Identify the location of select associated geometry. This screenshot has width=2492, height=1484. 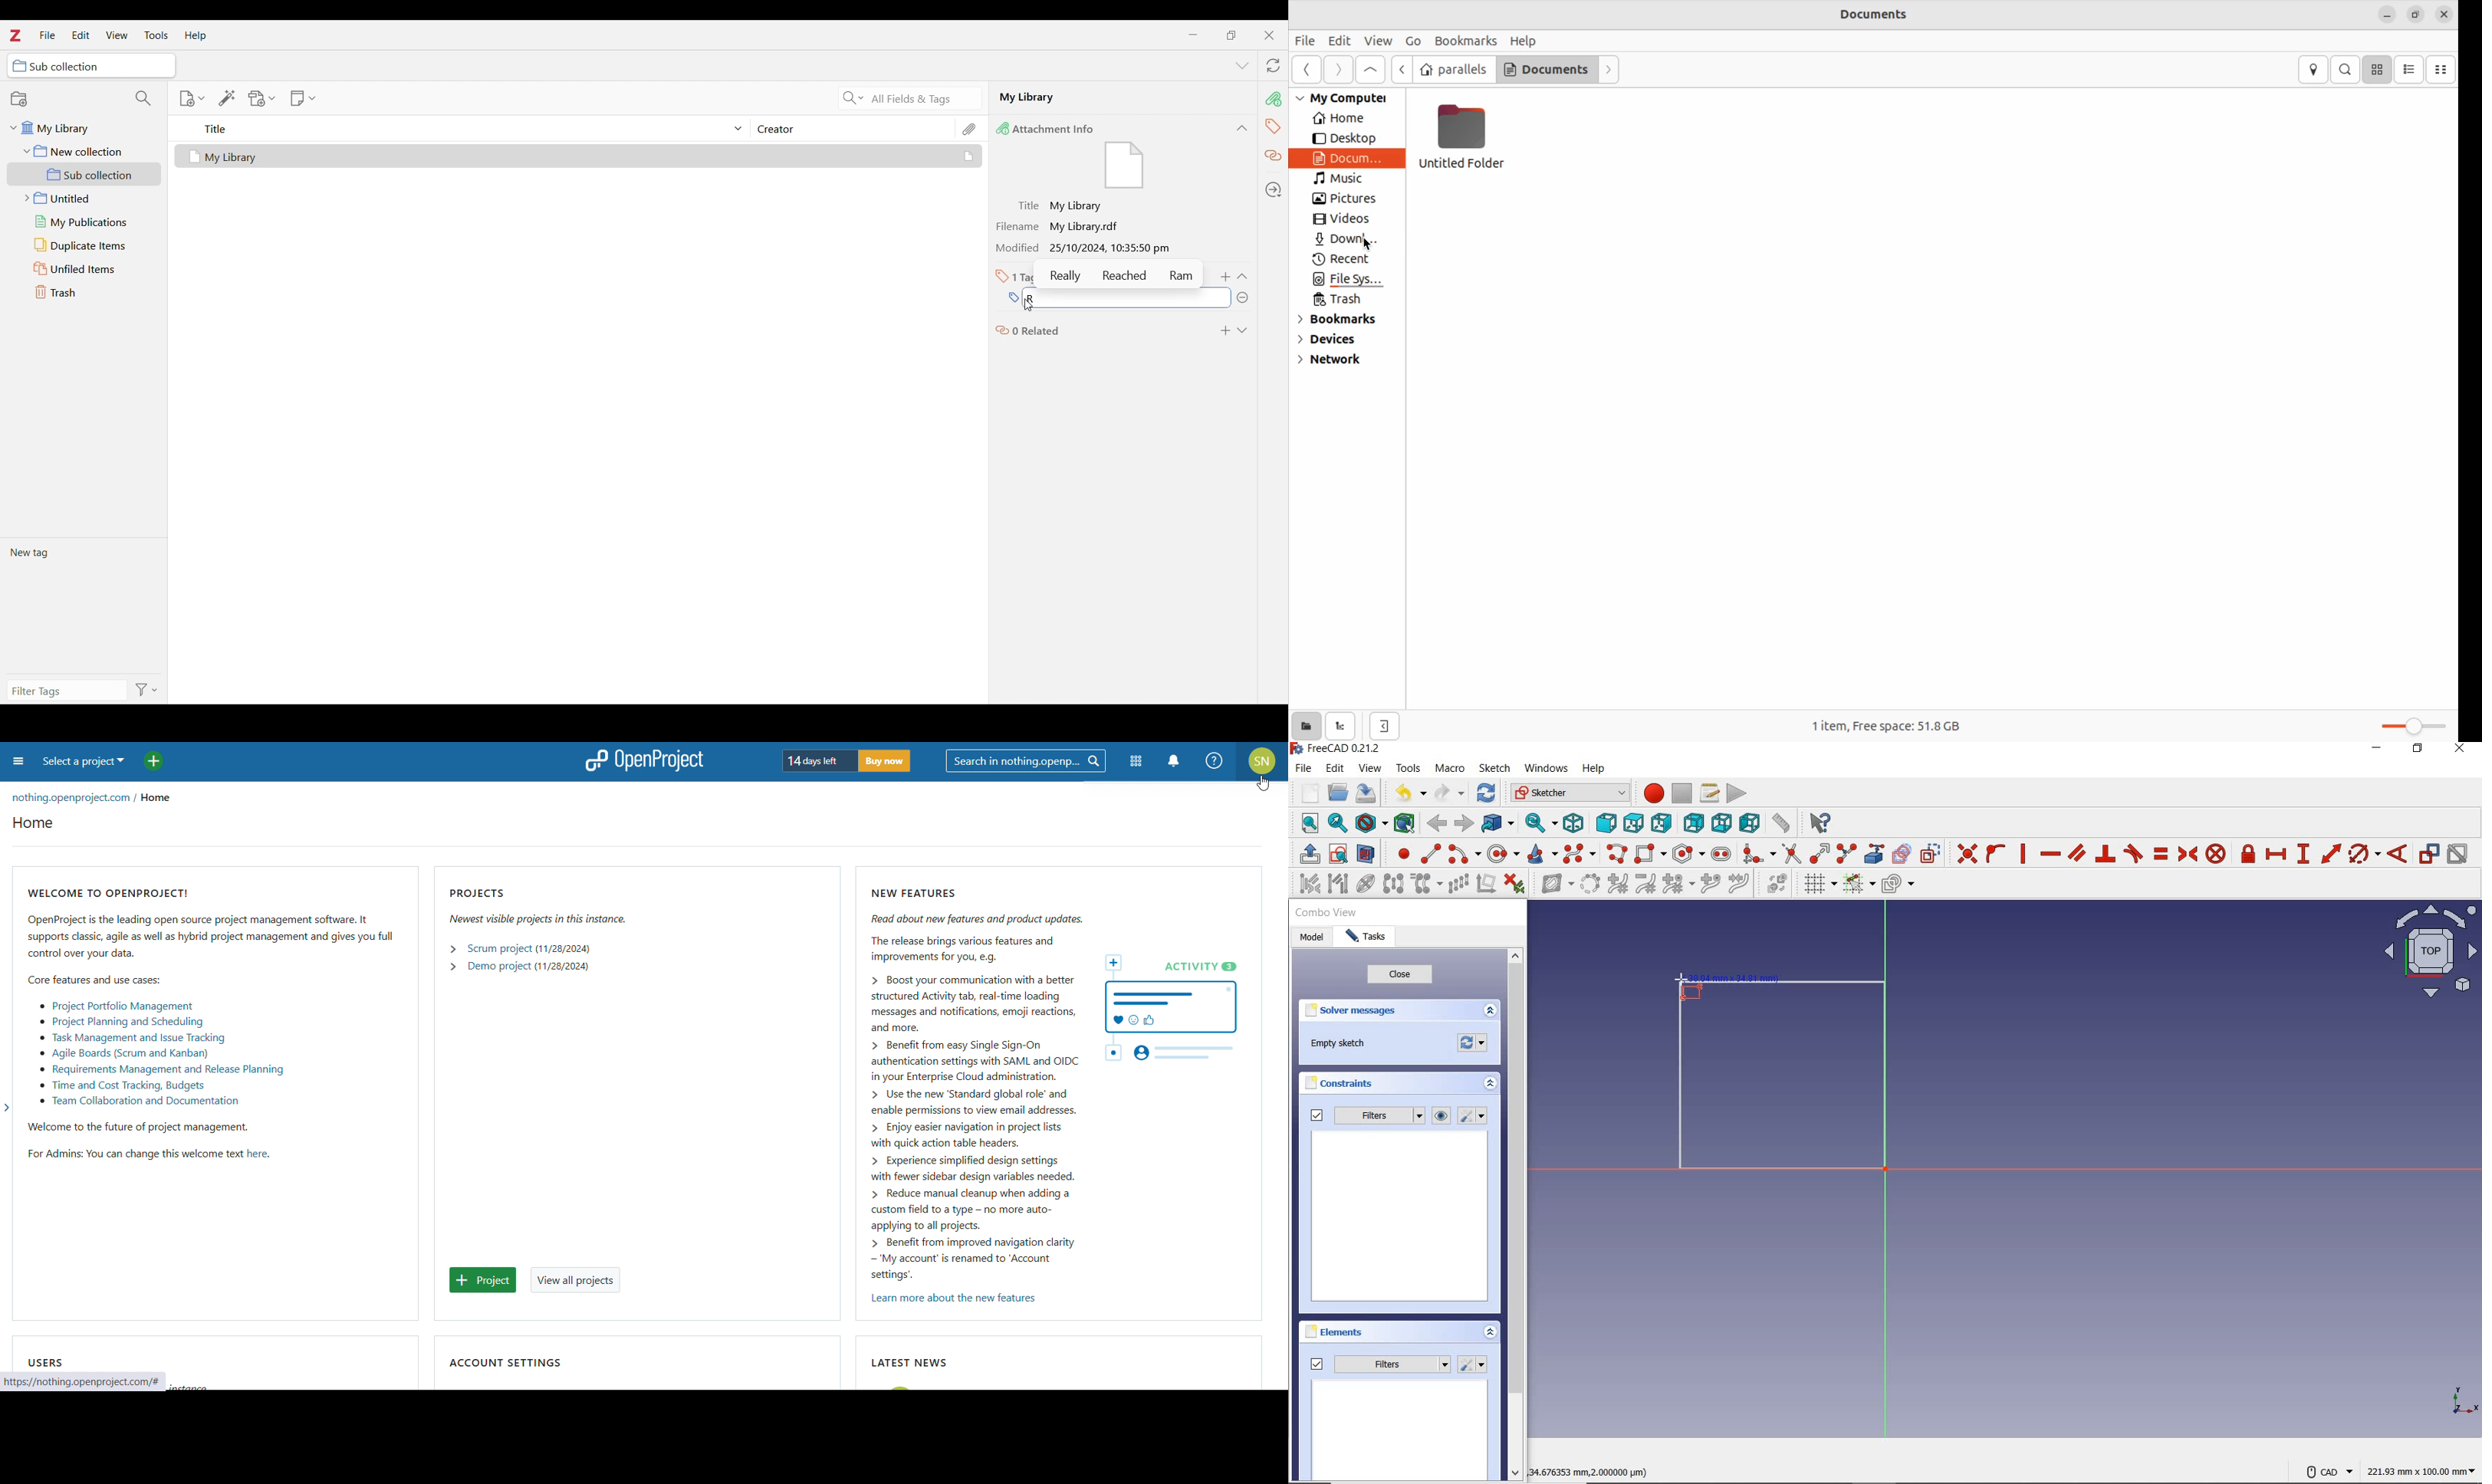
(1337, 884).